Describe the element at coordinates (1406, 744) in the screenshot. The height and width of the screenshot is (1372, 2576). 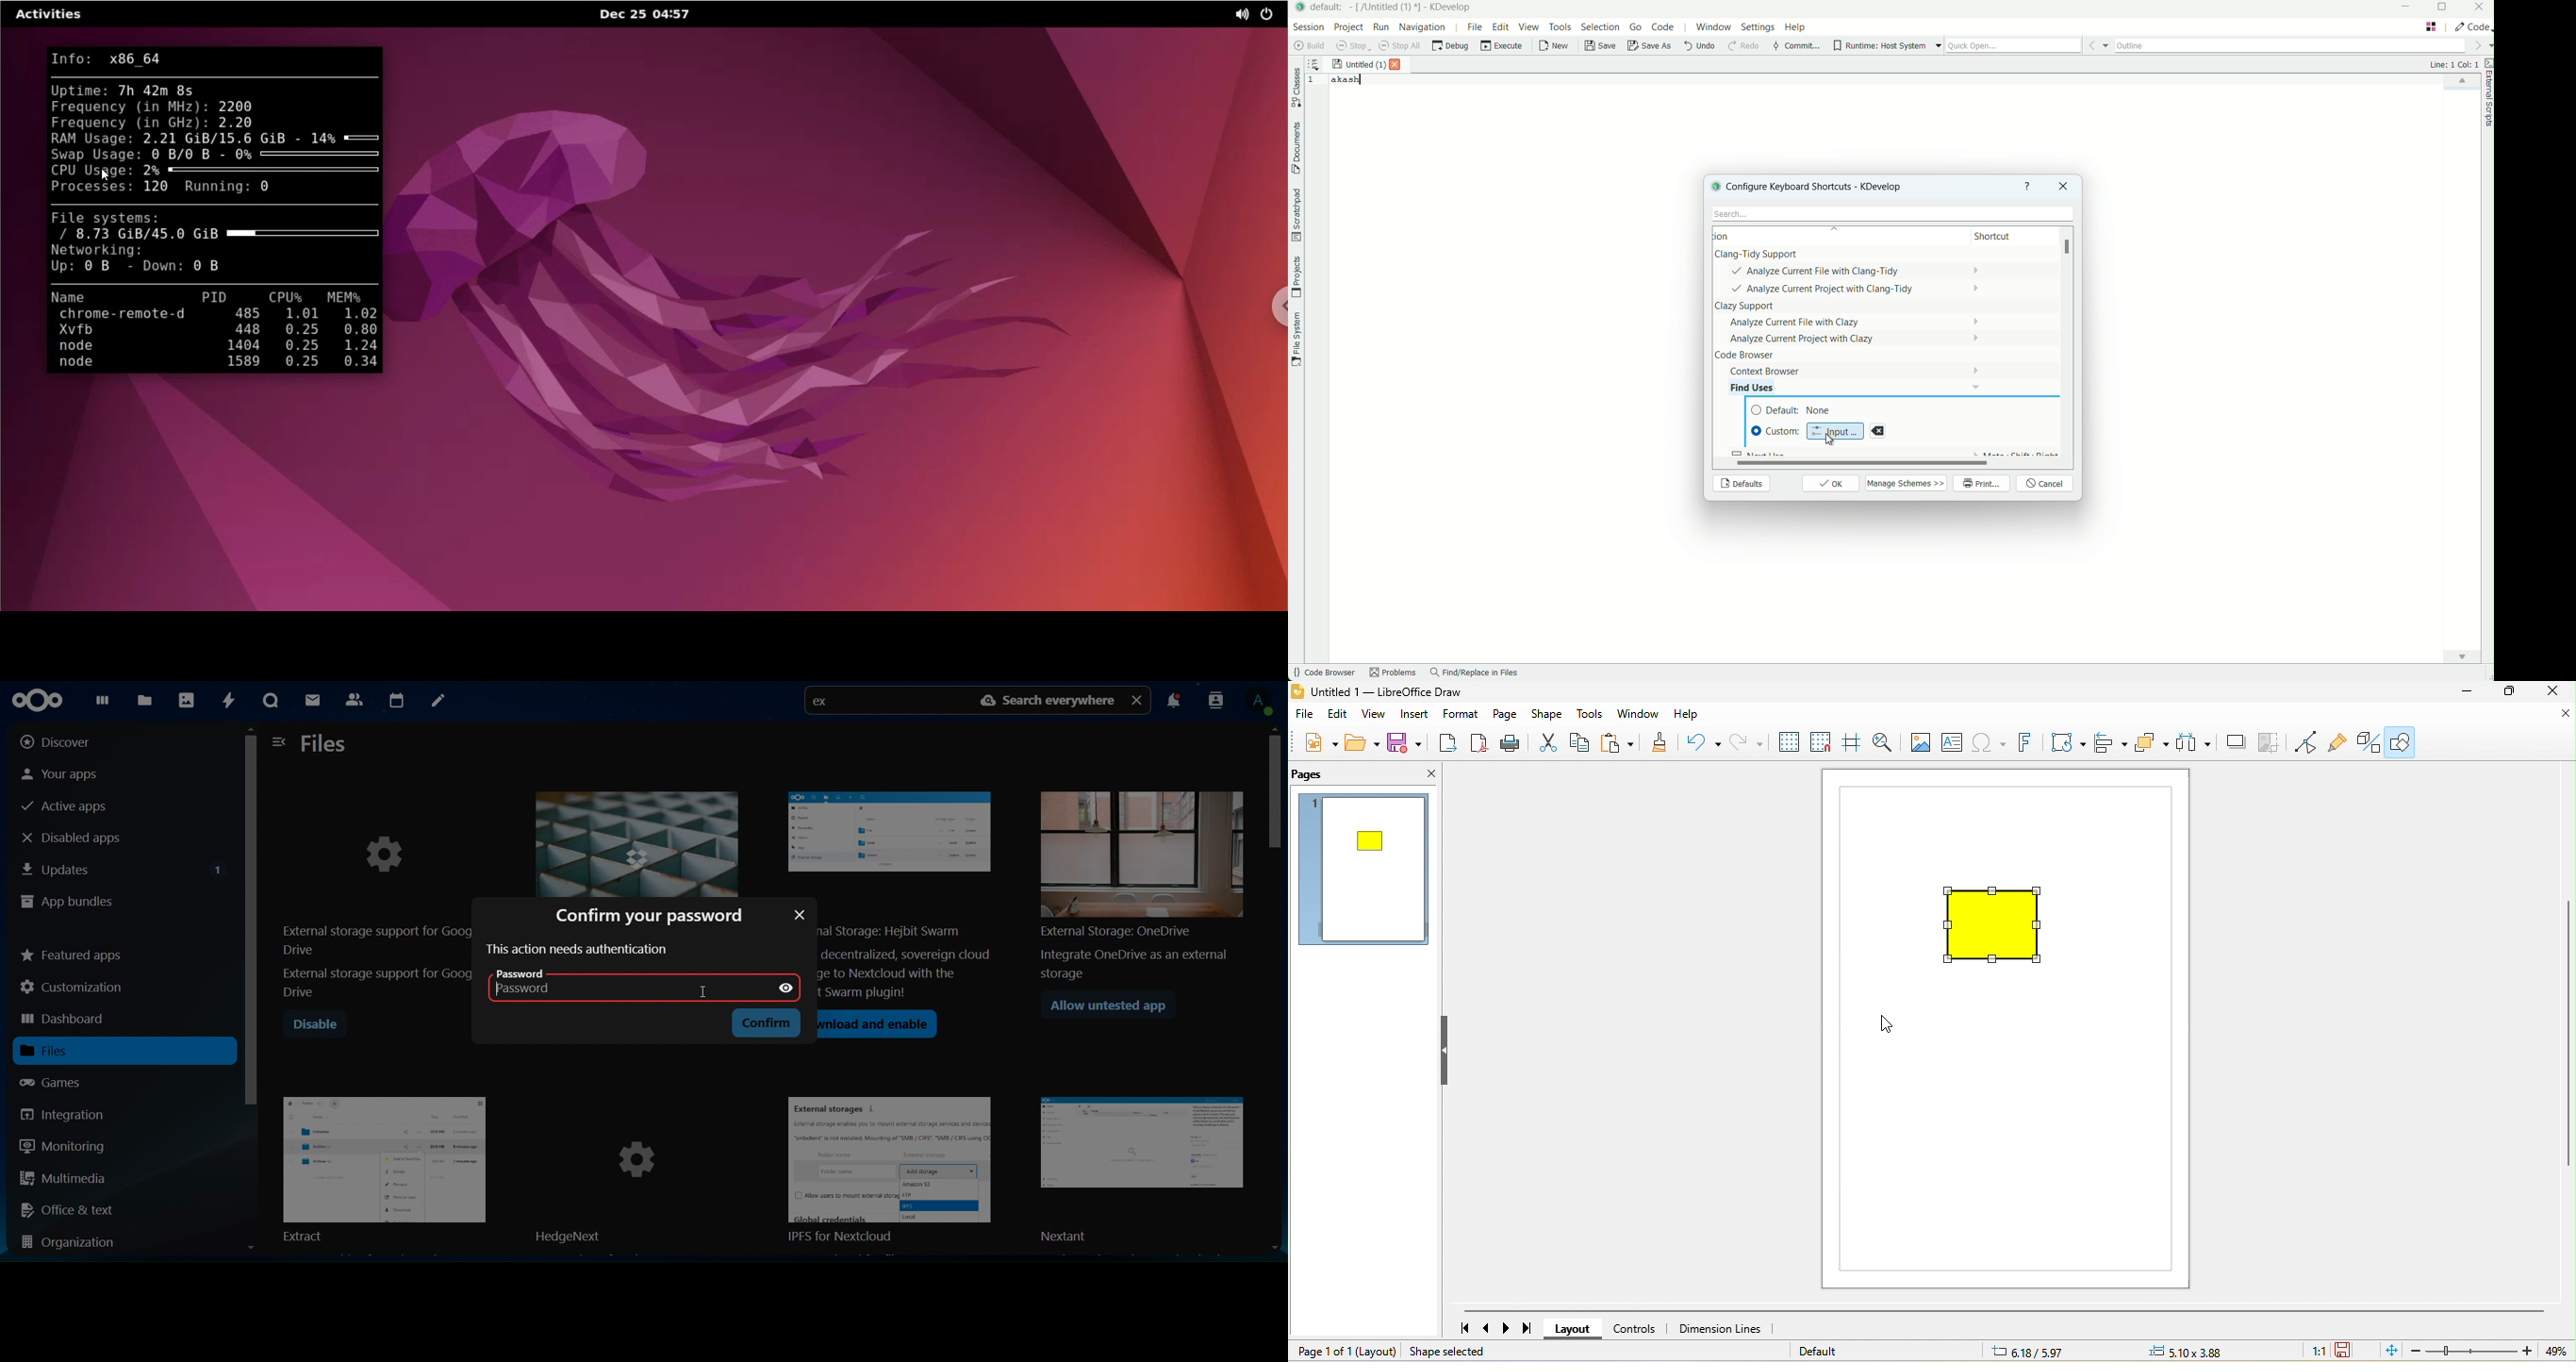
I see `save` at that location.